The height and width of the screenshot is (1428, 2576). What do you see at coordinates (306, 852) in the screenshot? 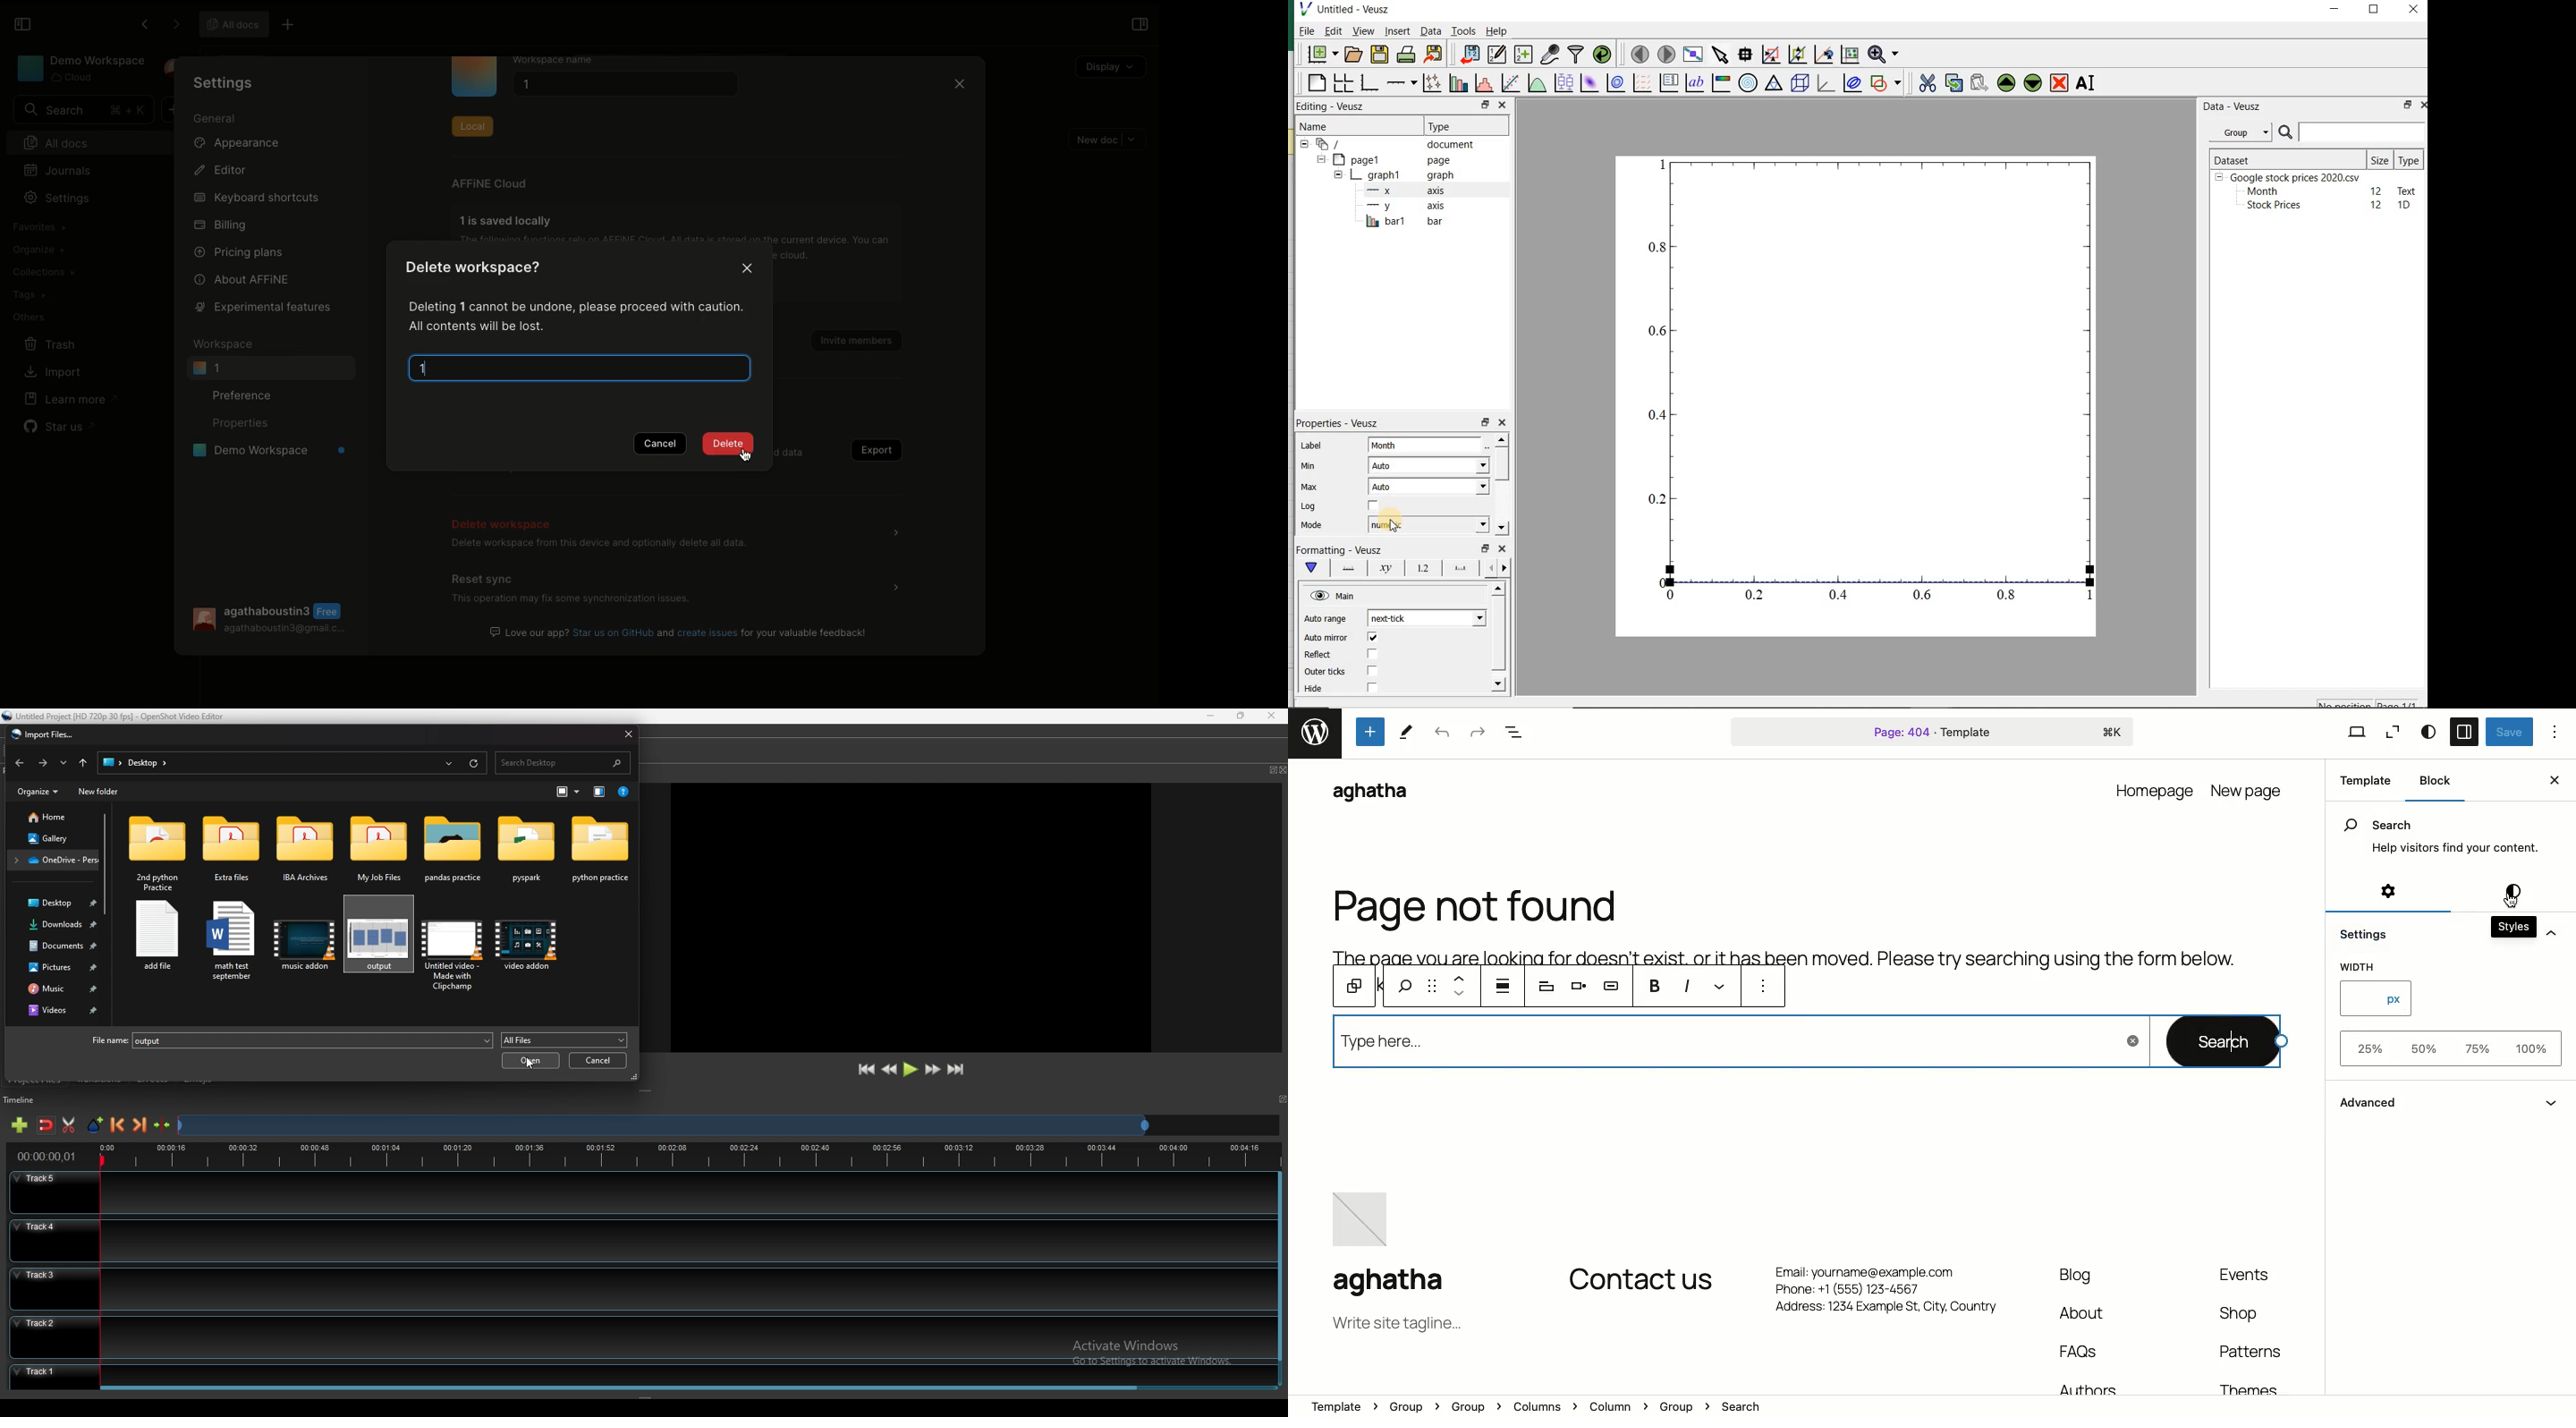
I see `folder` at bounding box center [306, 852].